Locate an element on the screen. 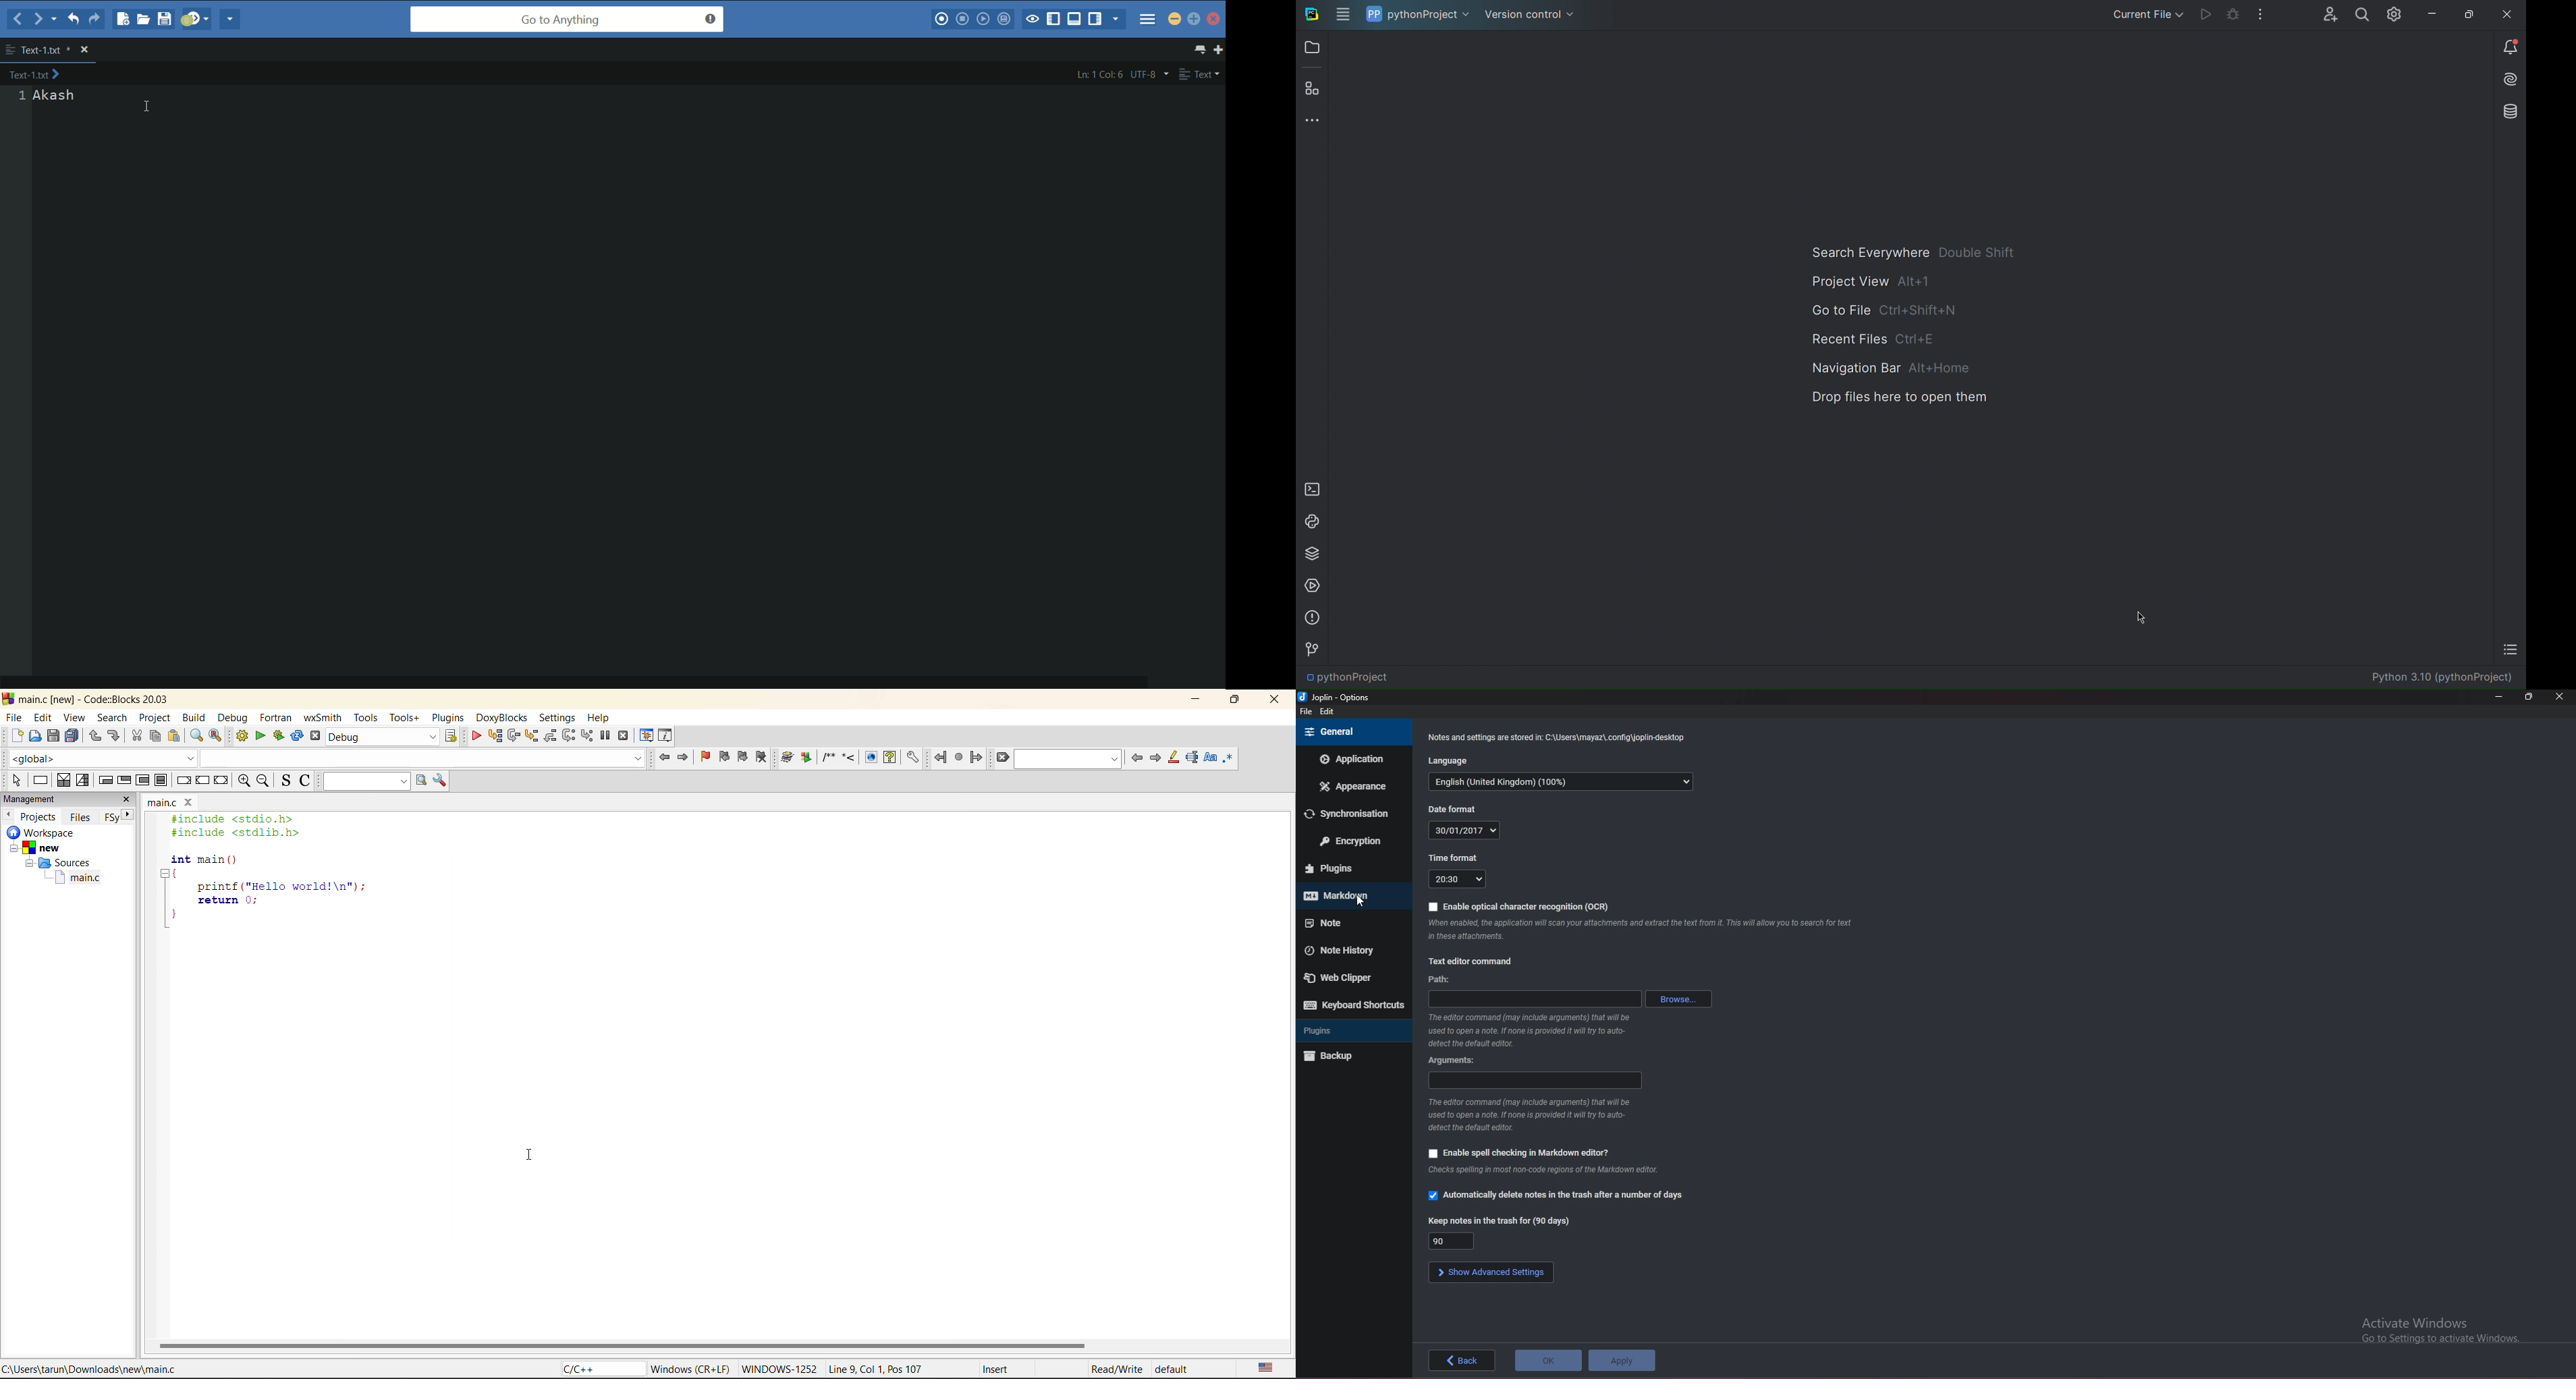  Maximize is located at coordinates (2468, 13).